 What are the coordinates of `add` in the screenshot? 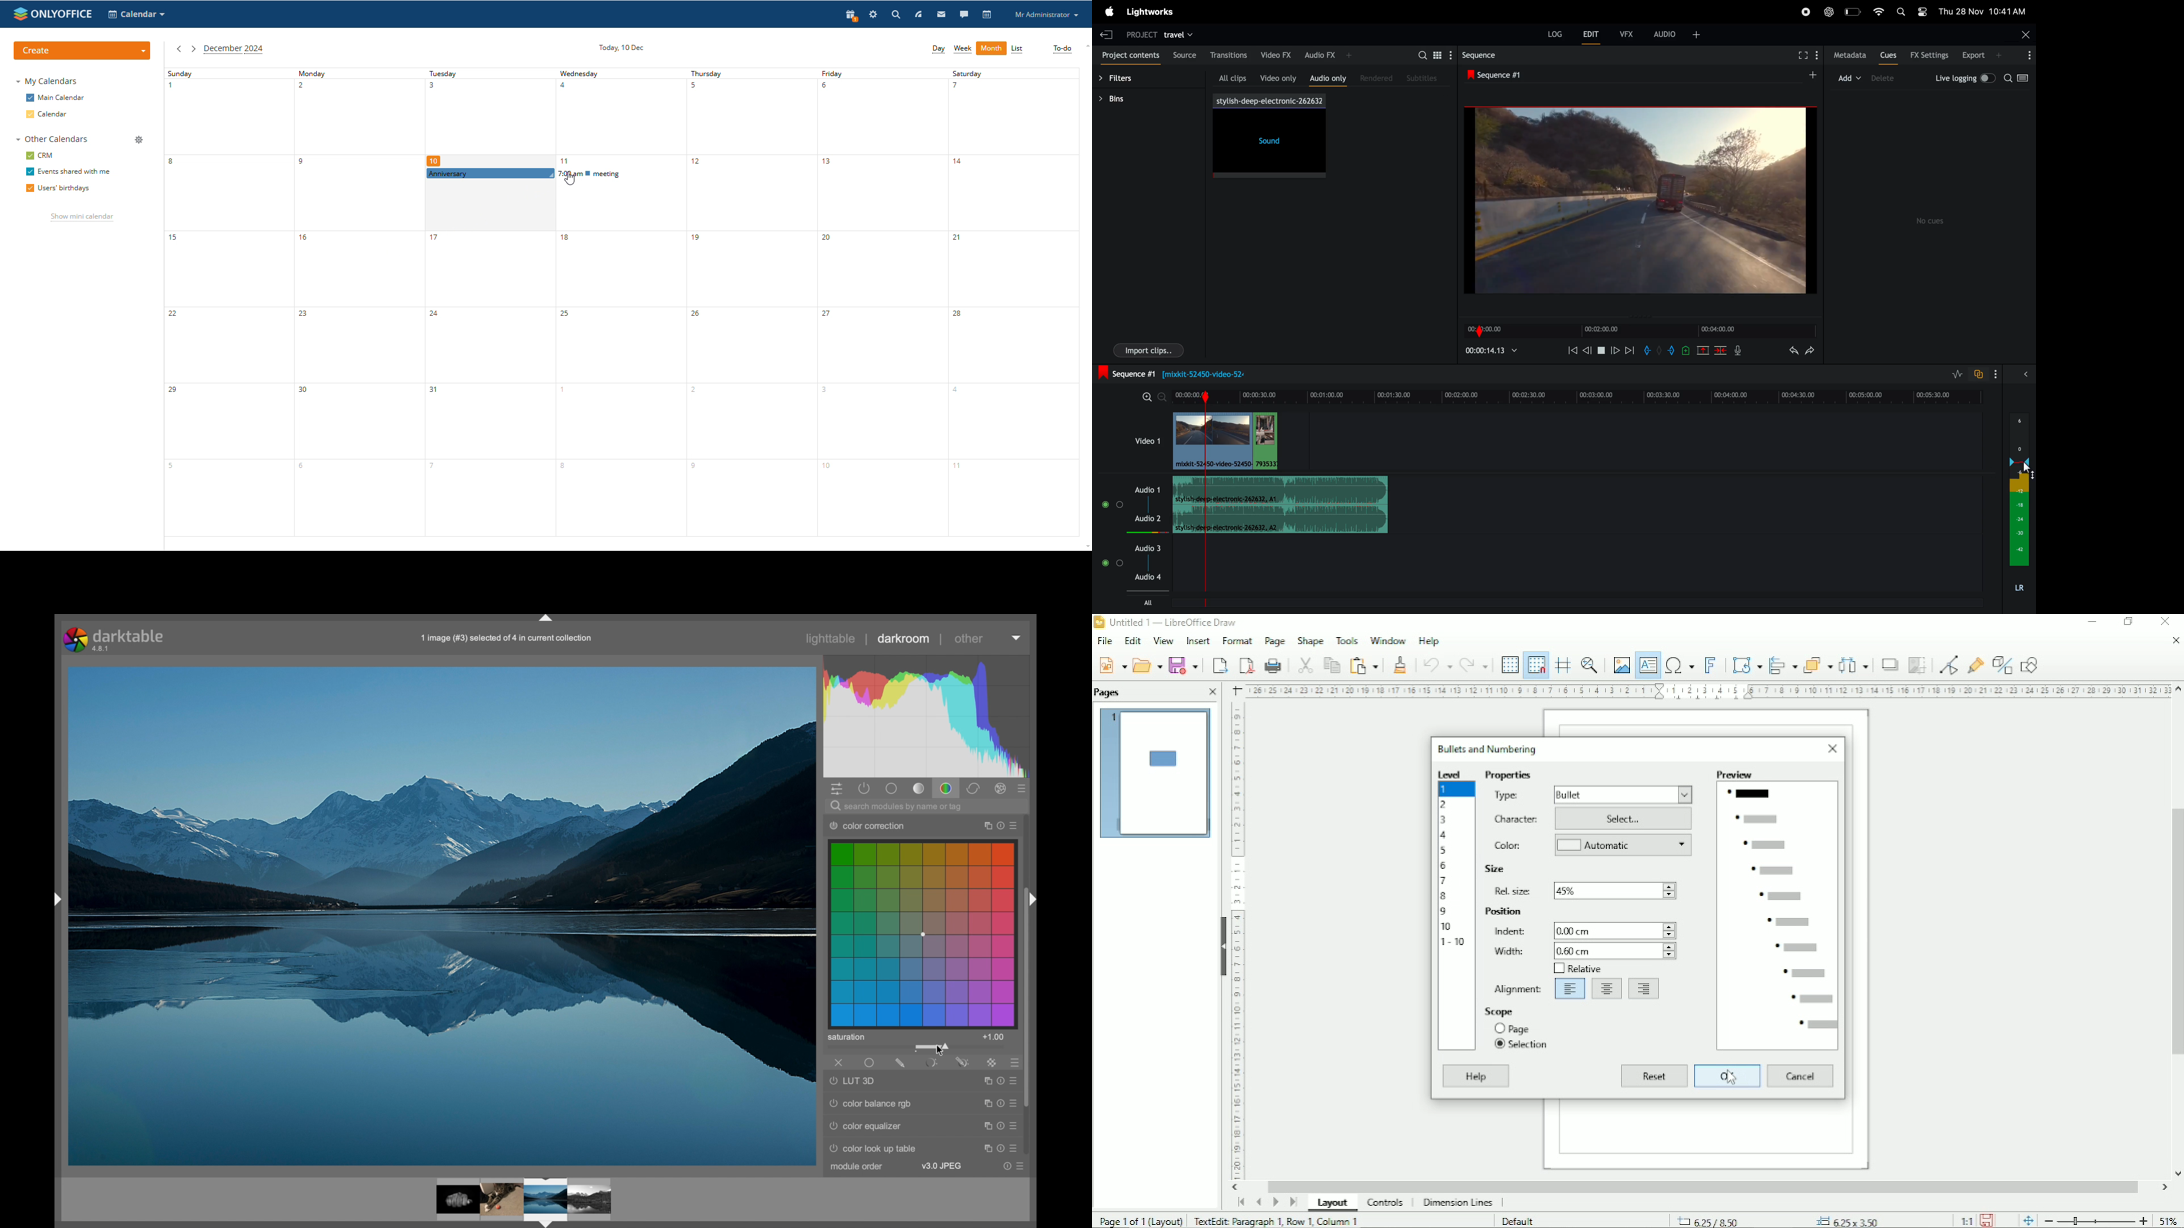 It's located at (1851, 78).